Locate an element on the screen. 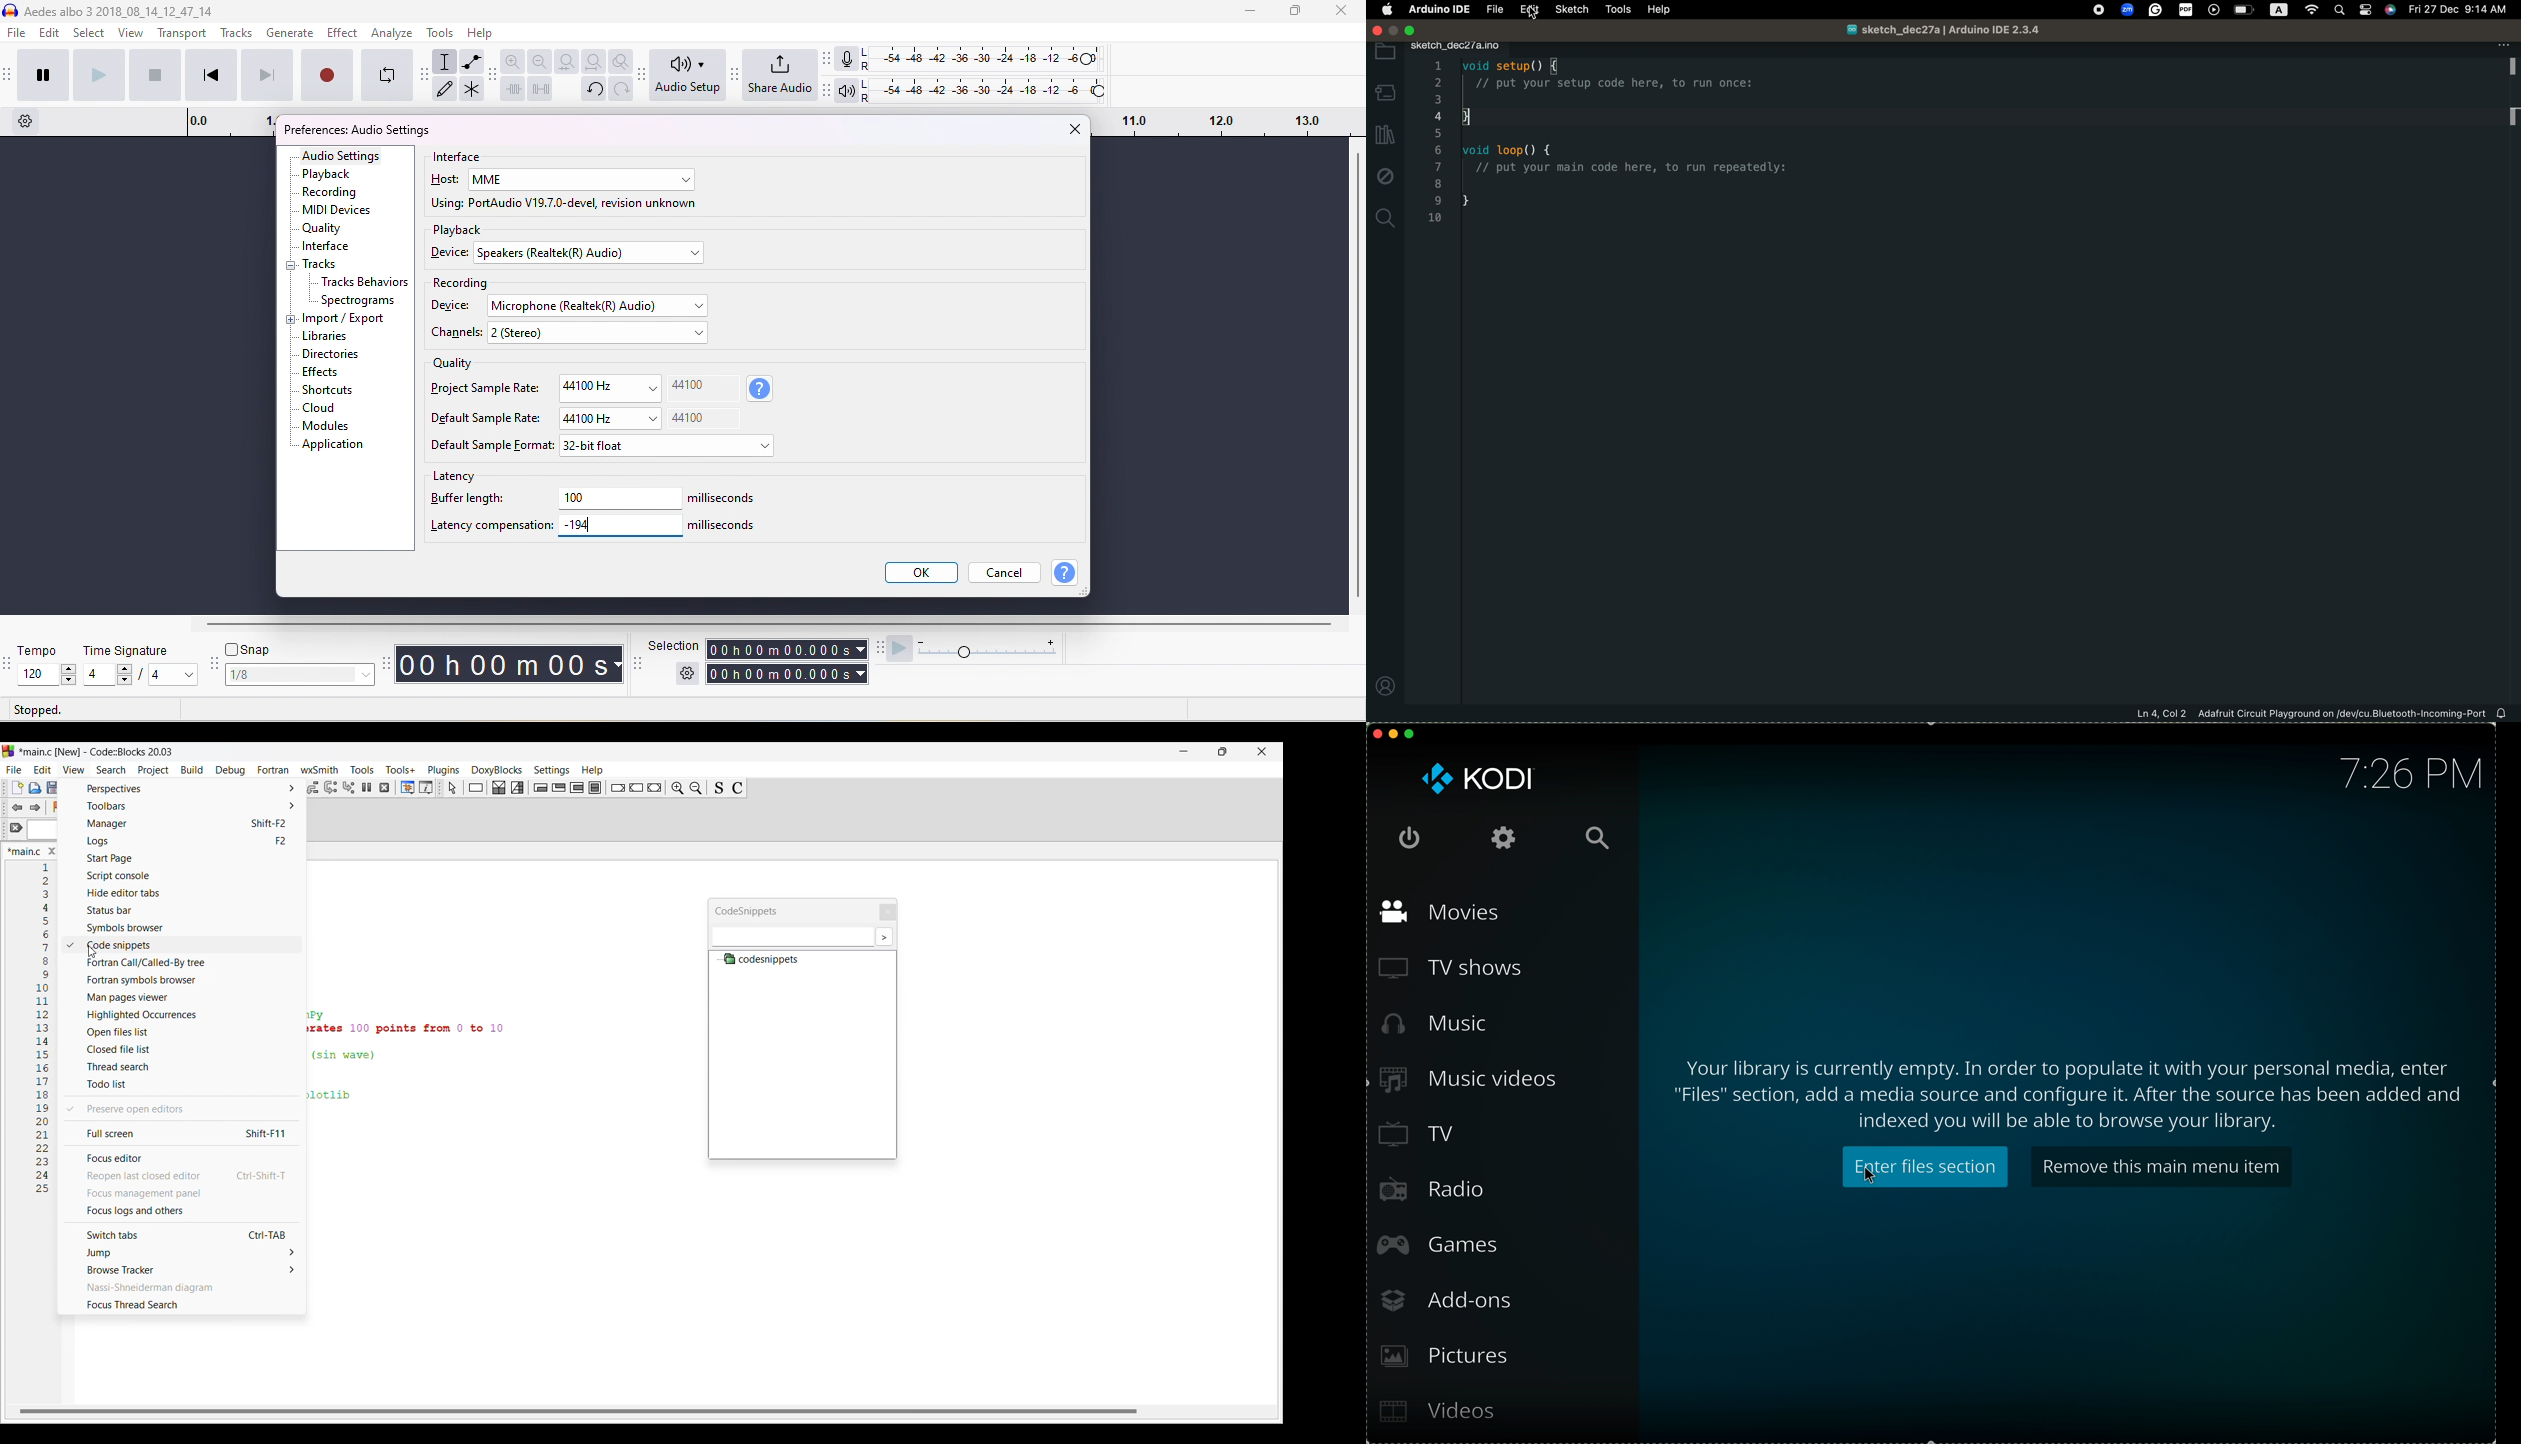 The image size is (2548, 1456). Highlighted occurrences is located at coordinates (188, 1015).